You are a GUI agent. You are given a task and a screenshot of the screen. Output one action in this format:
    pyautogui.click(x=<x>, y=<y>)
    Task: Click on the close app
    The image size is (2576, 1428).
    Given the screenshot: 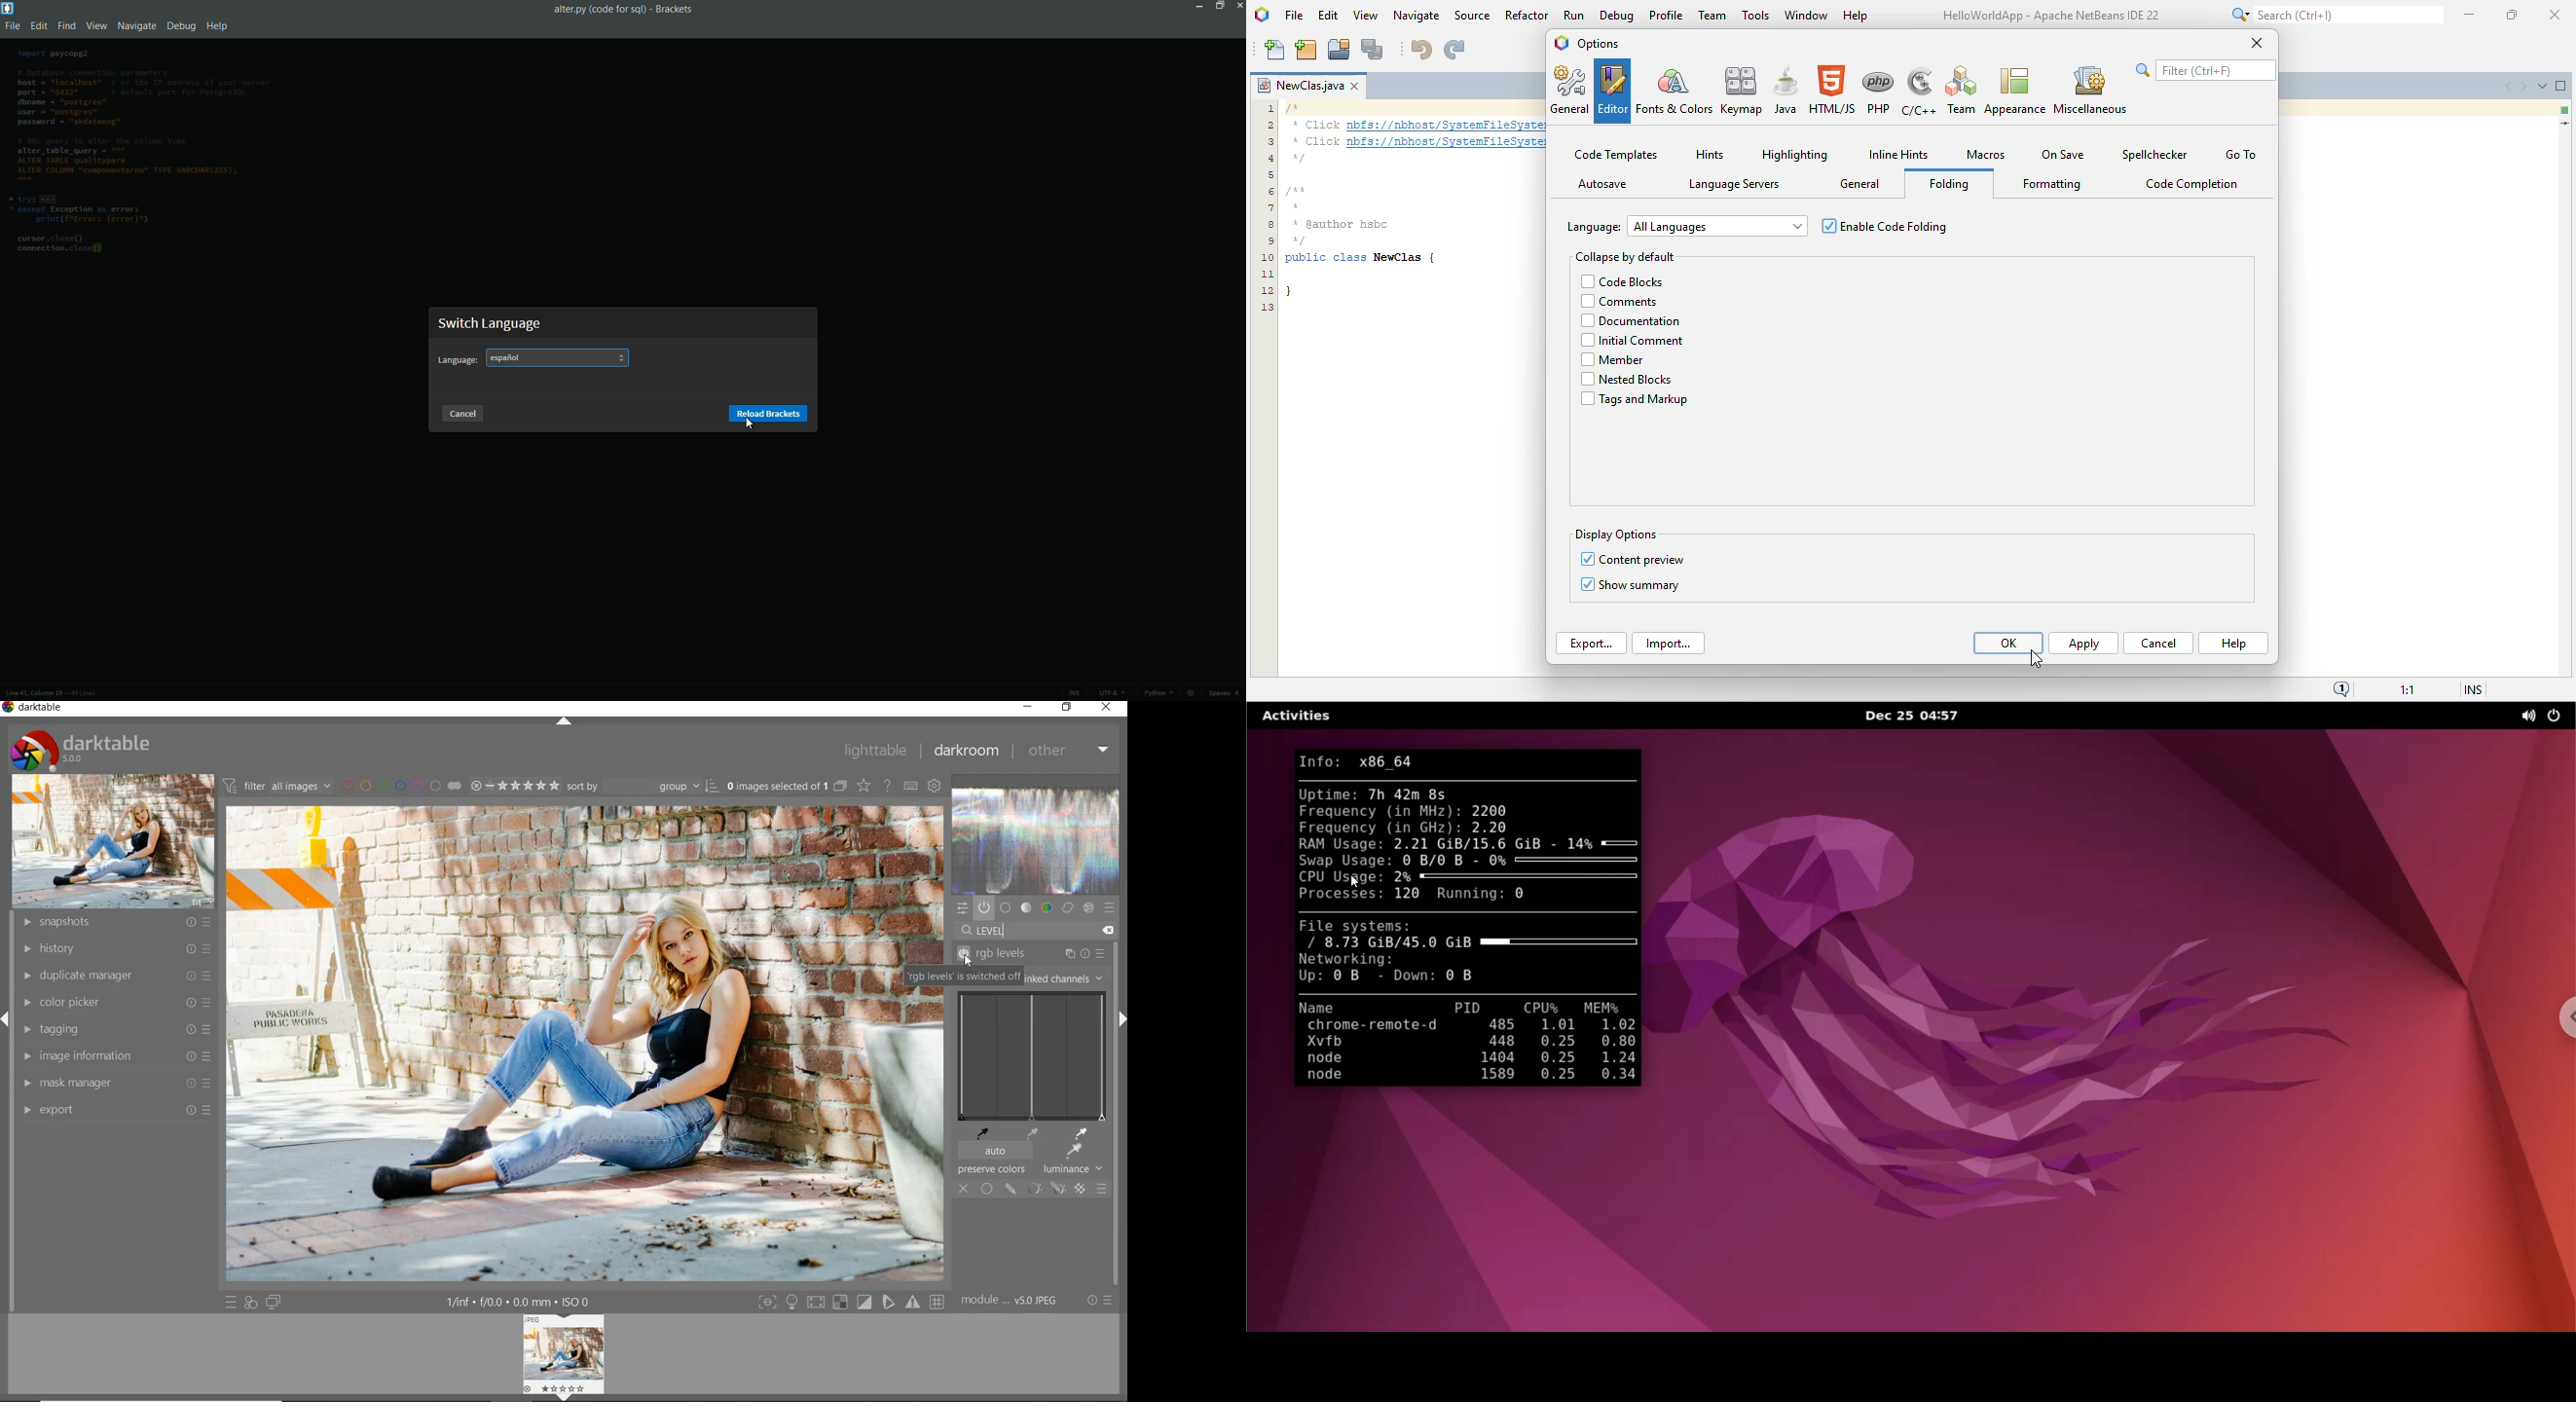 What is the action you would take?
    pyautogui.click(x=1238, y=7)
    